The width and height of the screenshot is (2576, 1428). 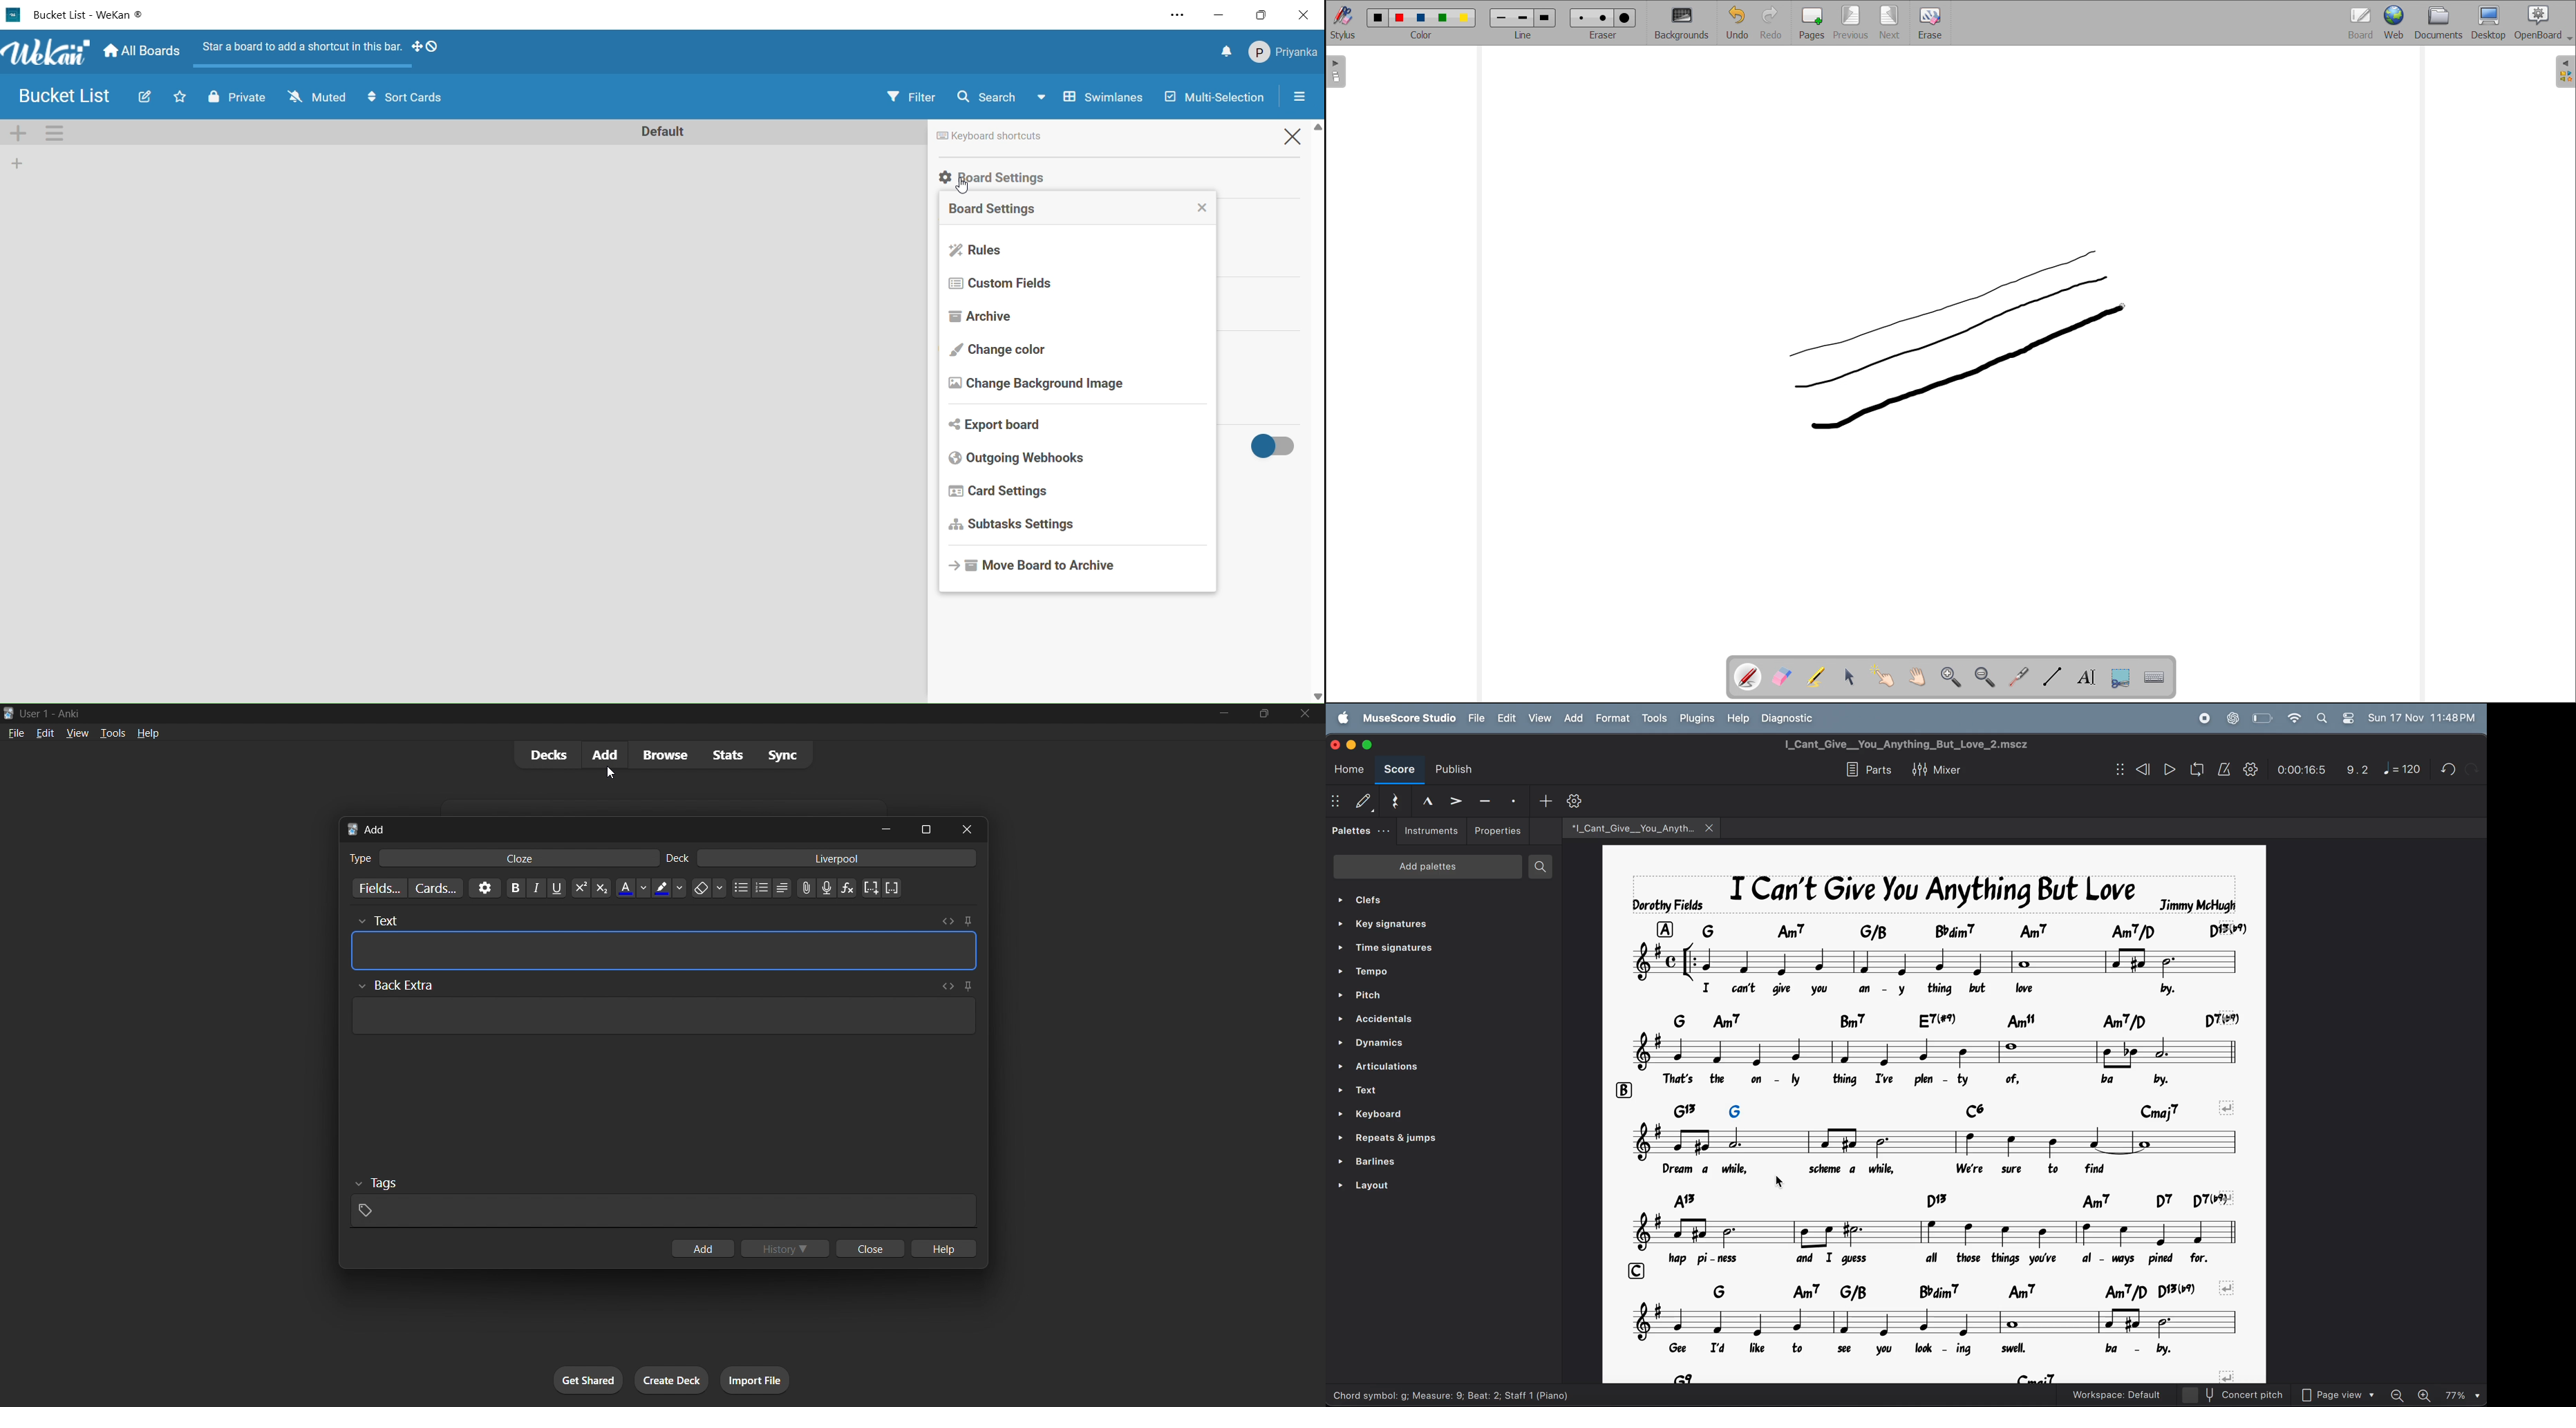 What do you see at coordinates (51, 52) in the screenshot?
I see `title` at bounding box center [51, 52].